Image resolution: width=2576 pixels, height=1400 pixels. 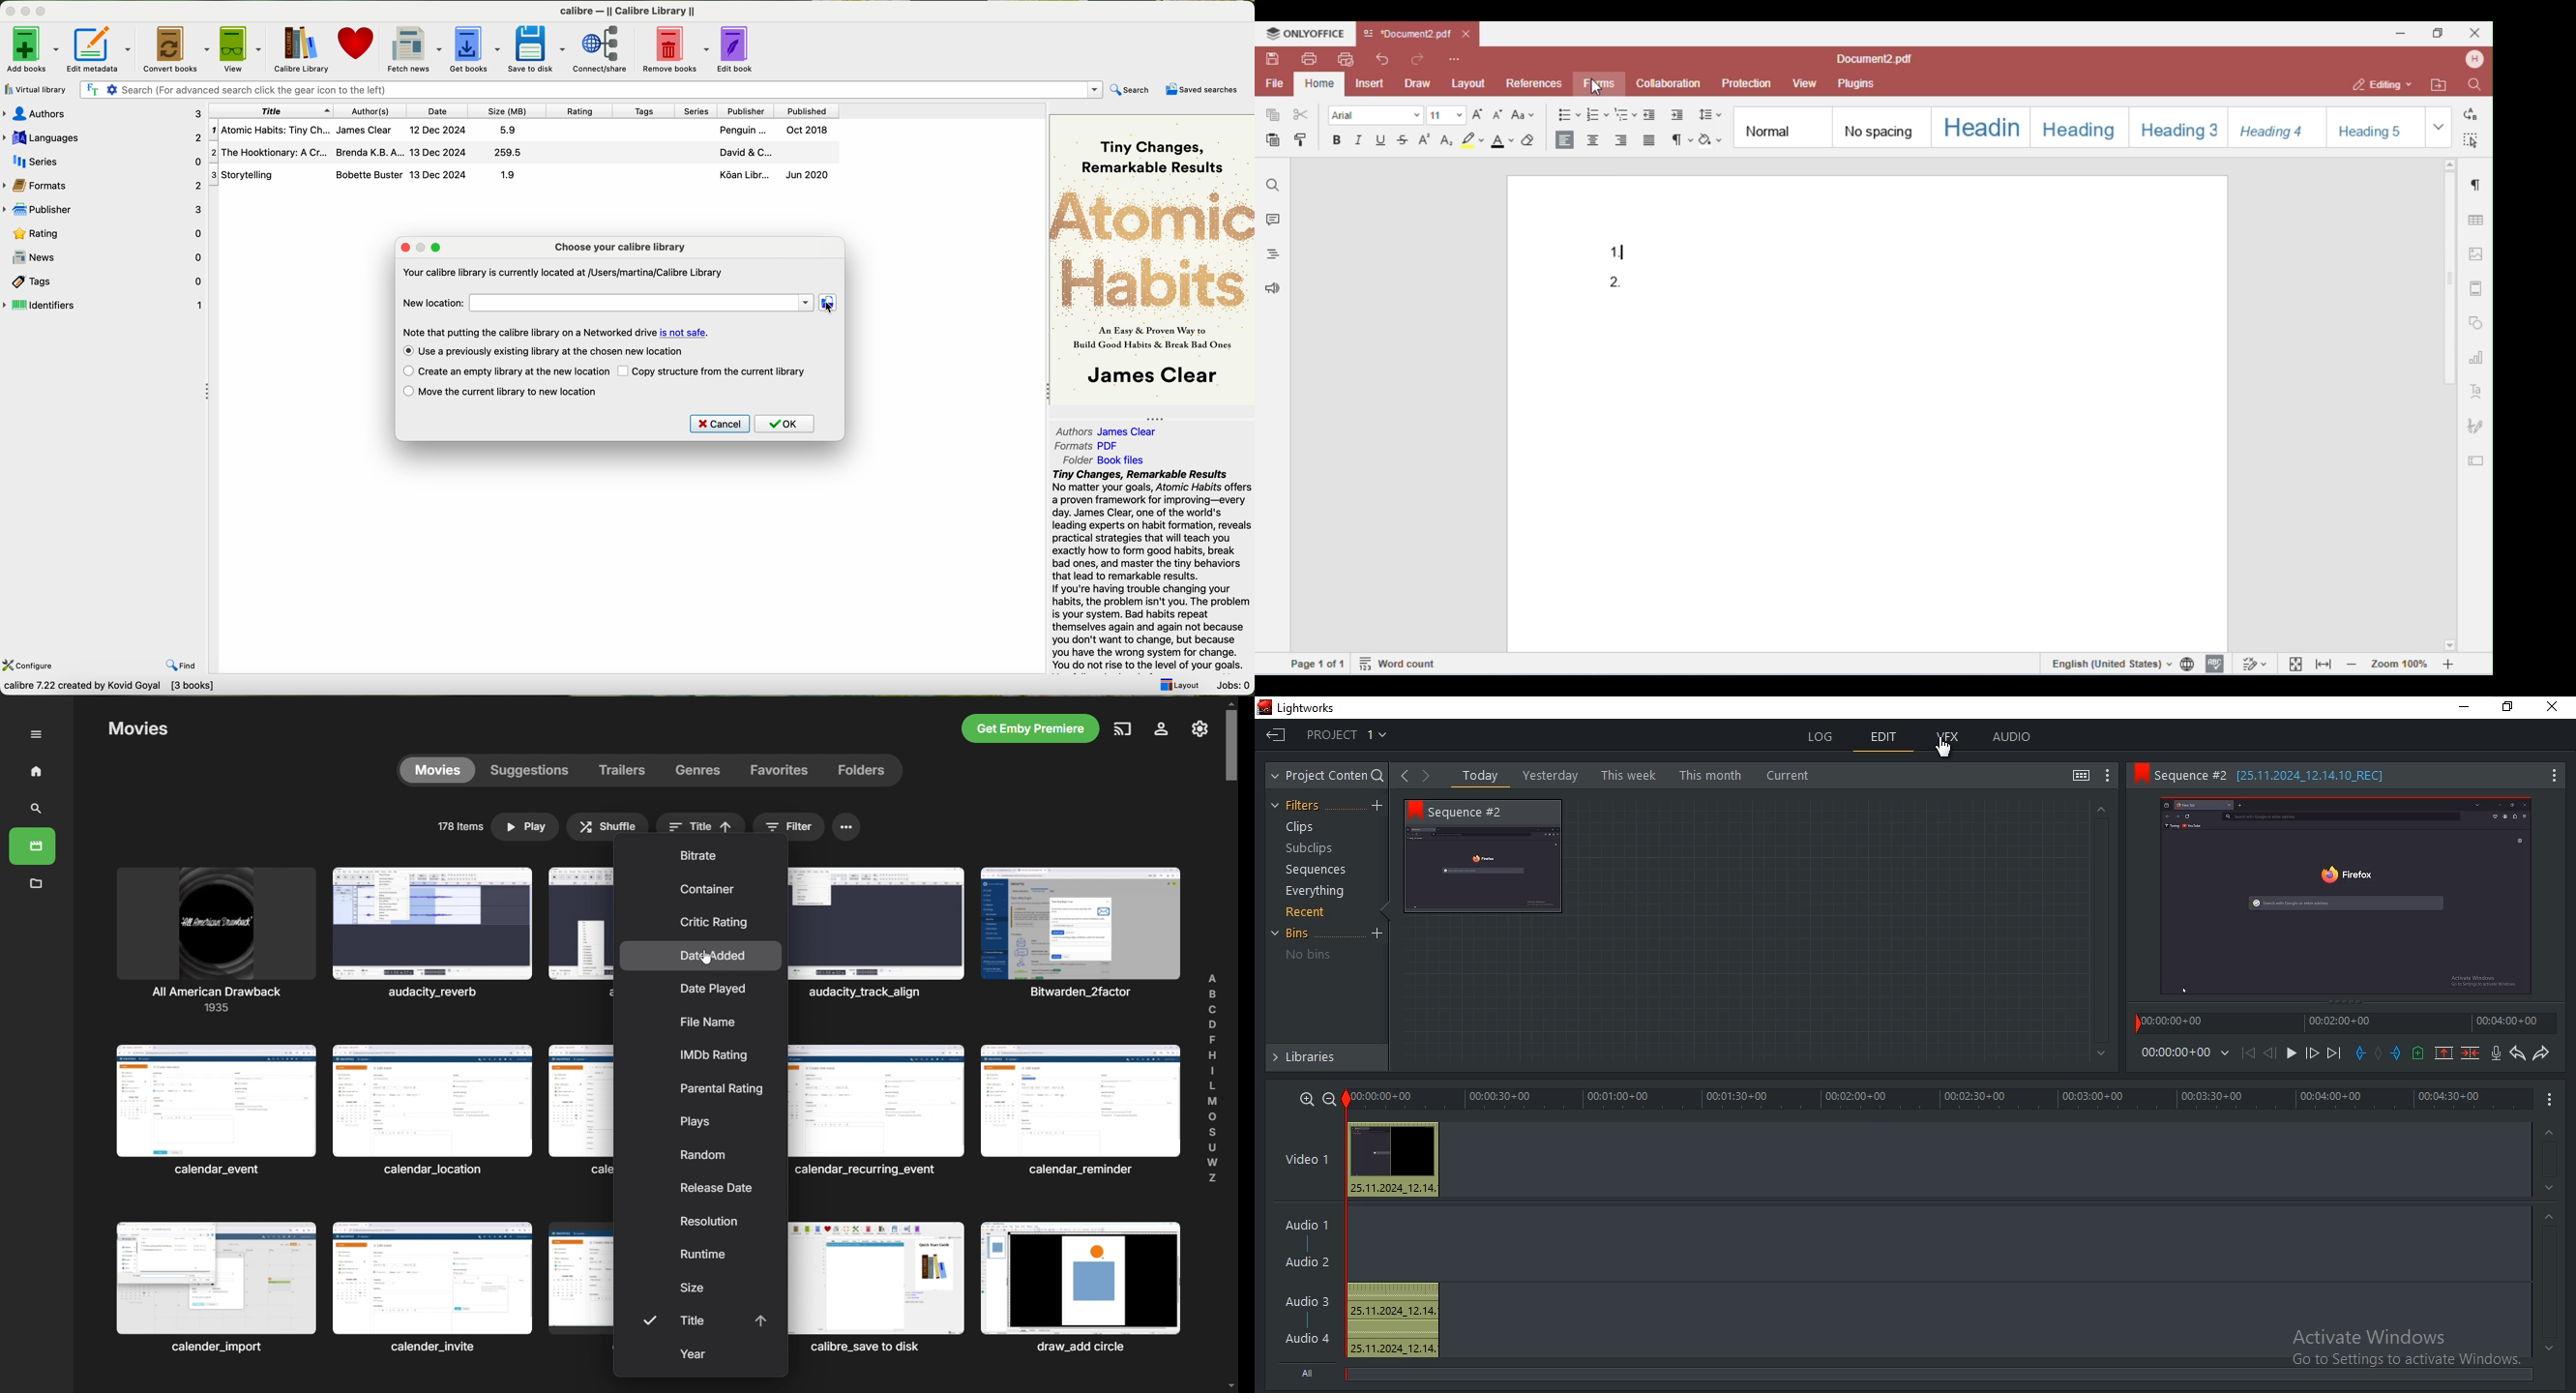 I want to click on Lightworks, so click(x=1316, y=706).